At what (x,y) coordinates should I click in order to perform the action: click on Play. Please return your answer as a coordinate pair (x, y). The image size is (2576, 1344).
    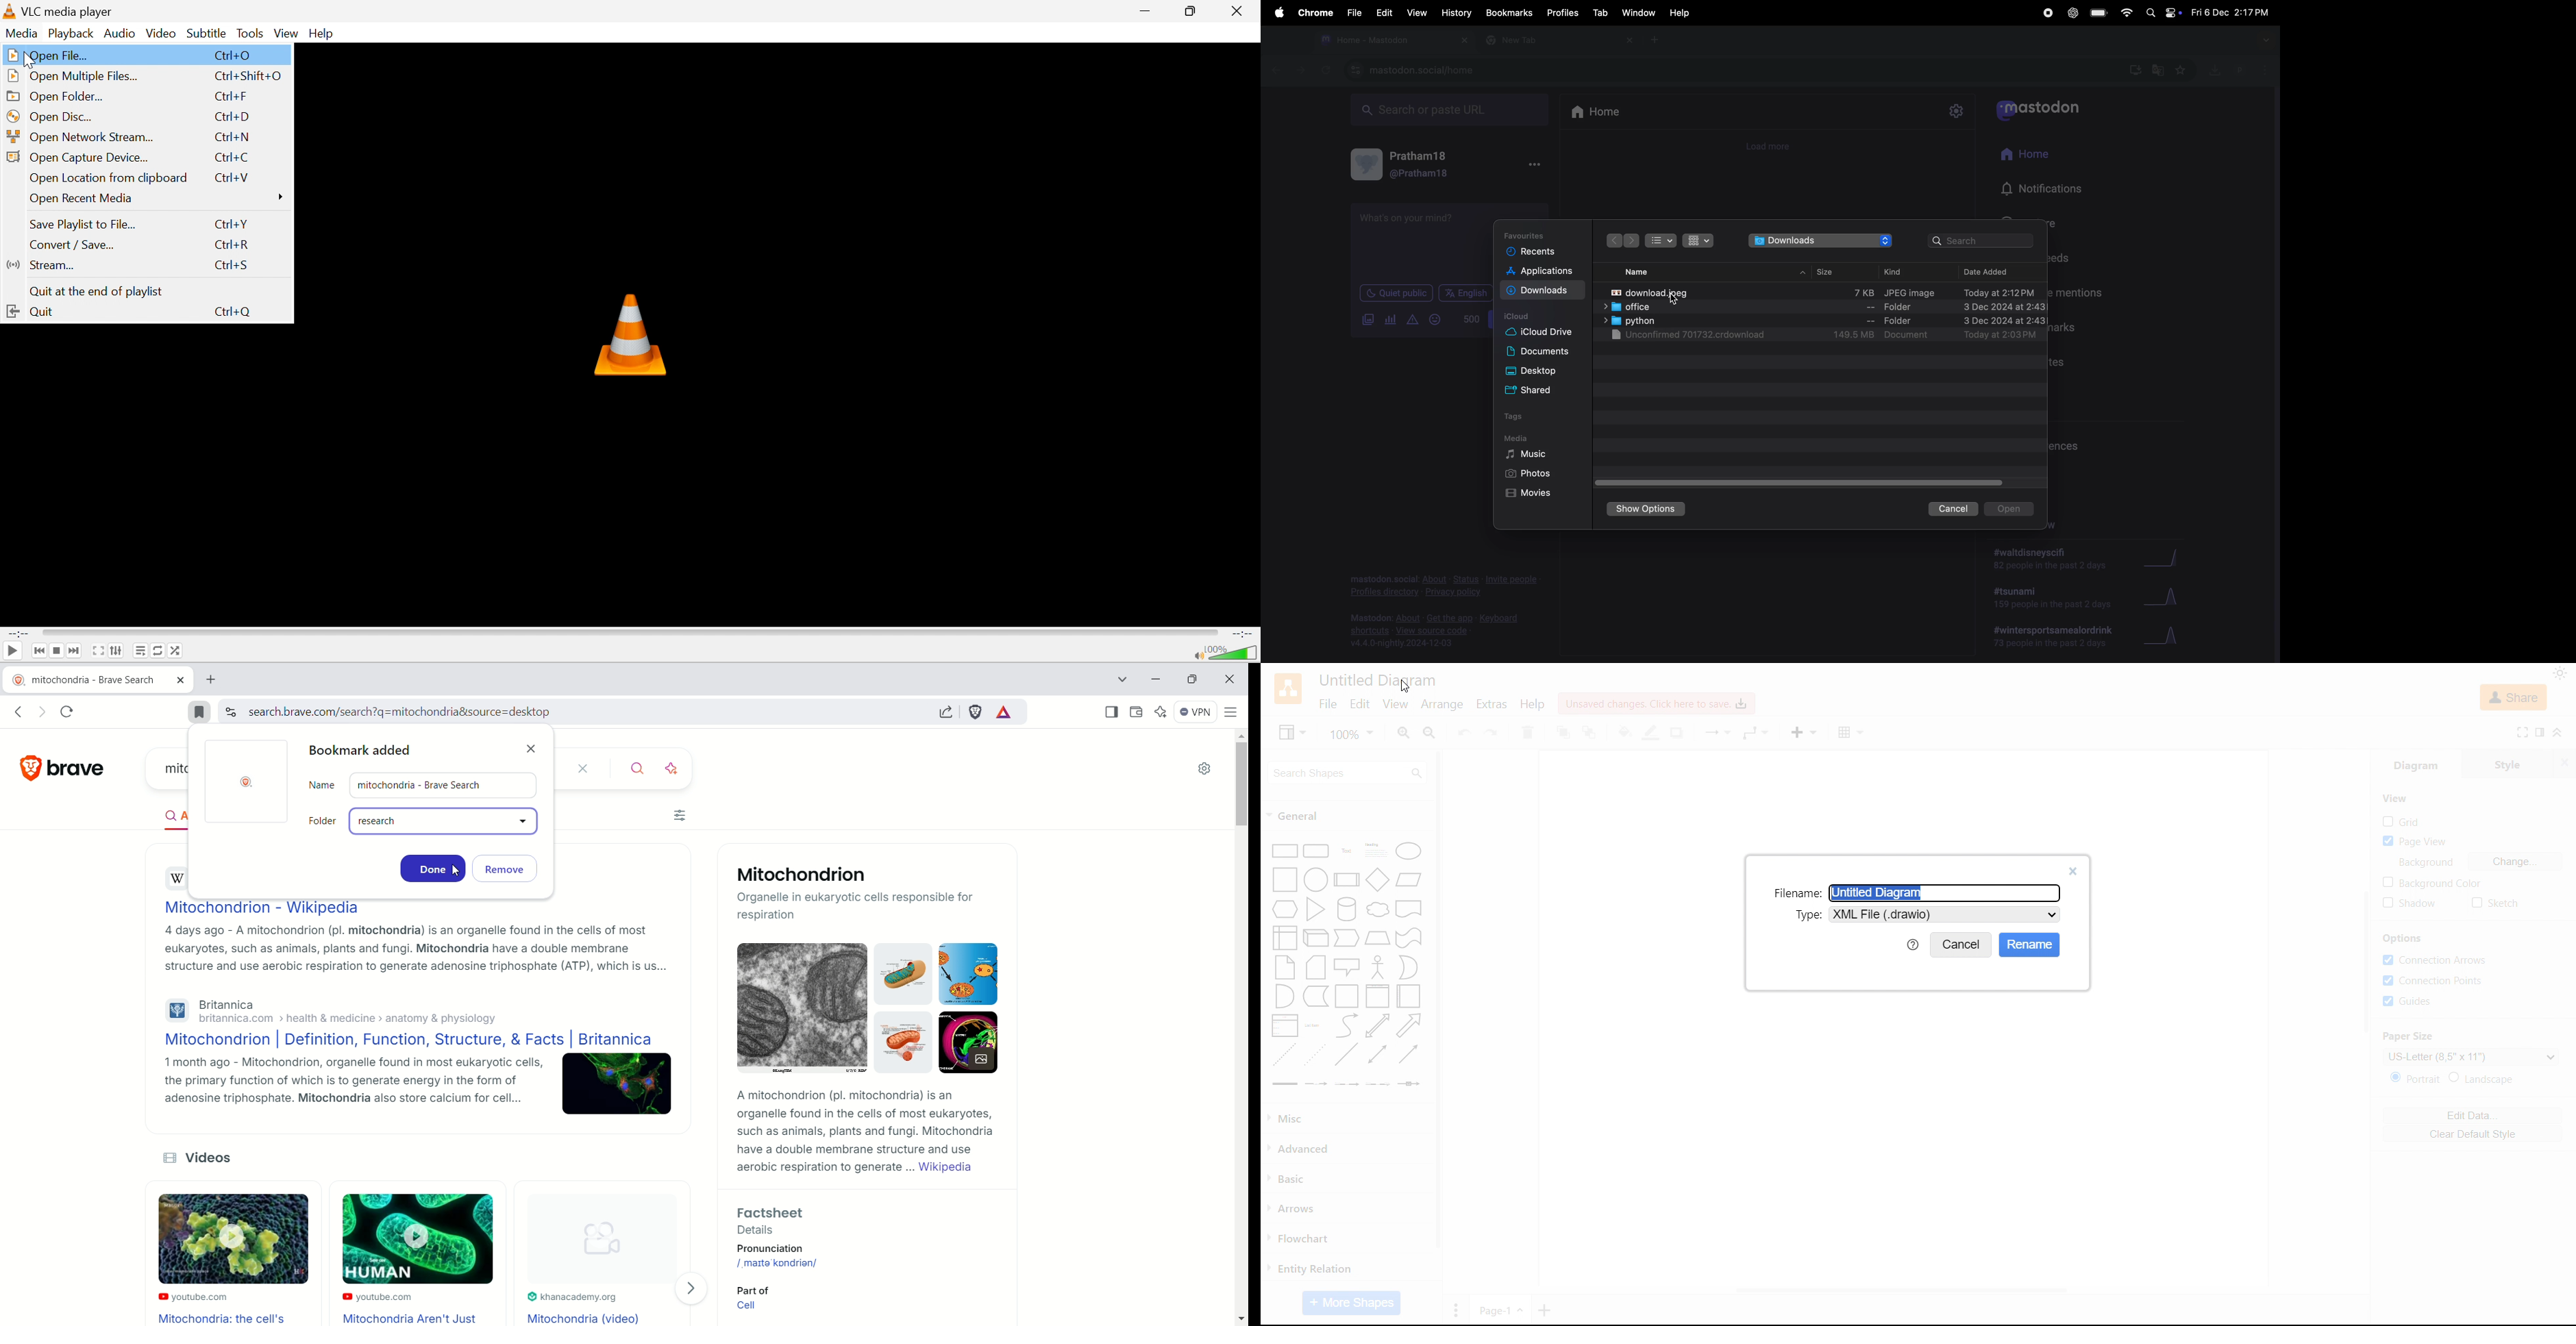
    Looking at the image, I should click on (11, 652).